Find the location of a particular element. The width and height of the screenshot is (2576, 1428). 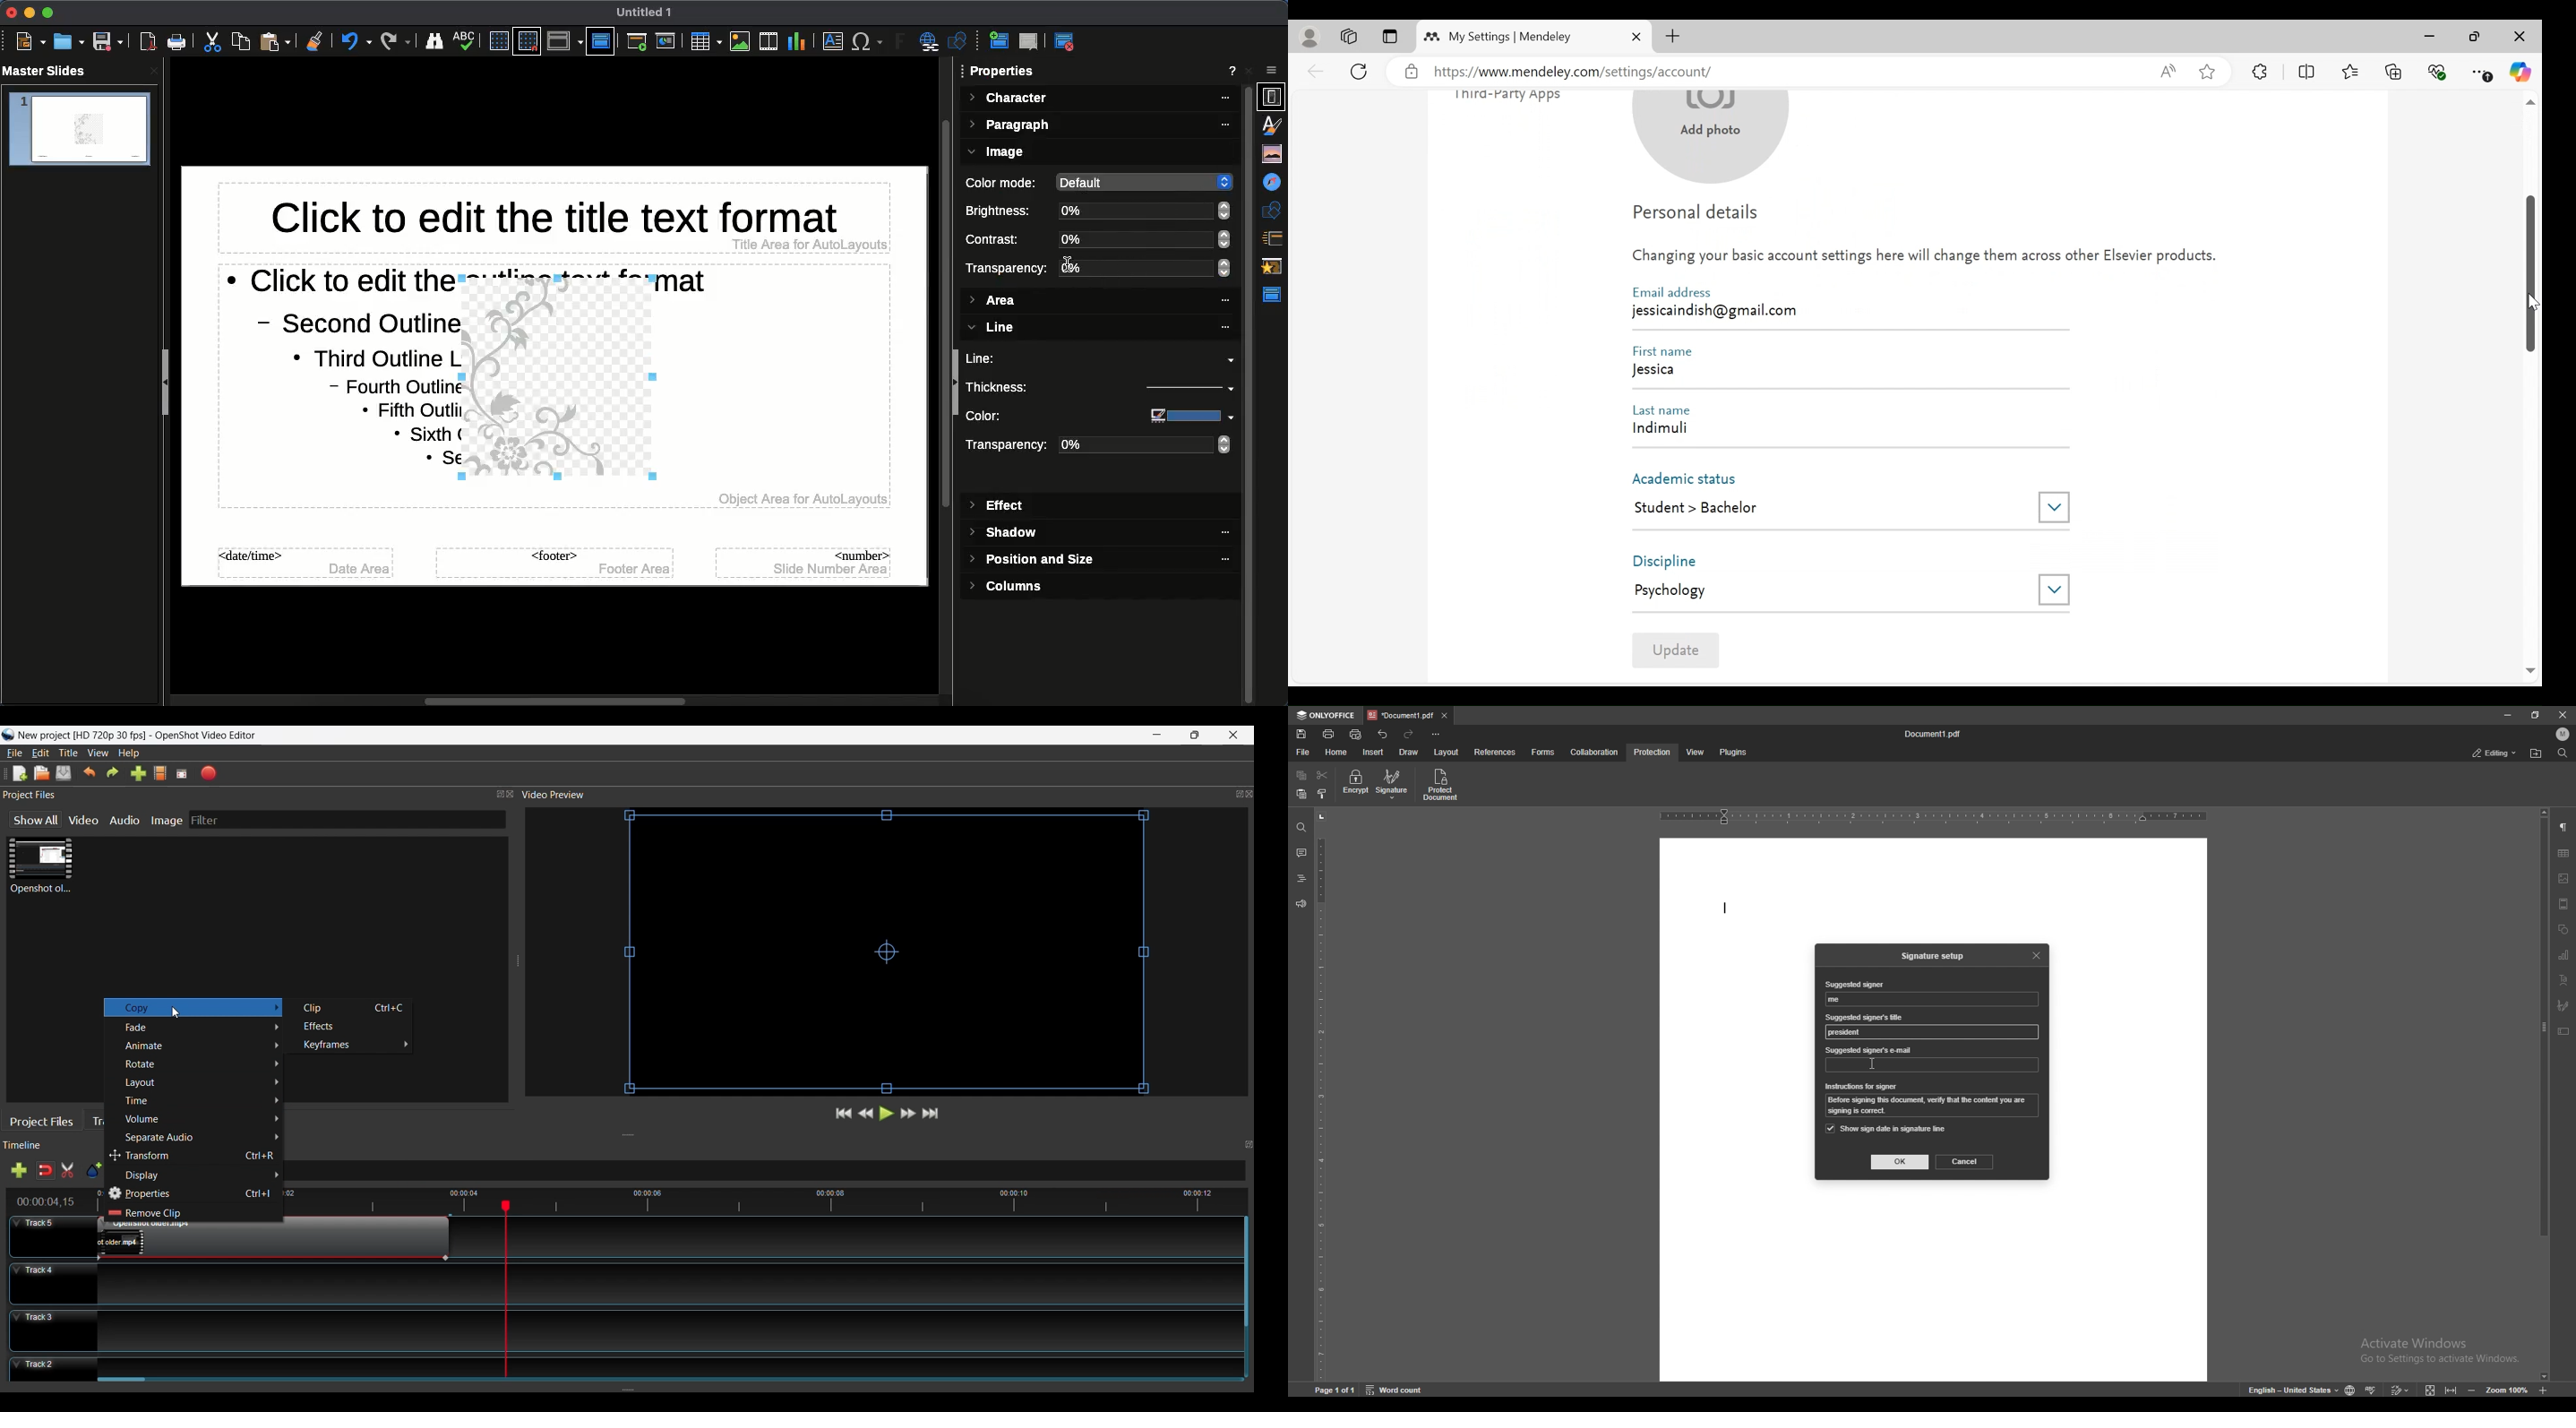

vertical scale is located at coordinates (1321, 1096).